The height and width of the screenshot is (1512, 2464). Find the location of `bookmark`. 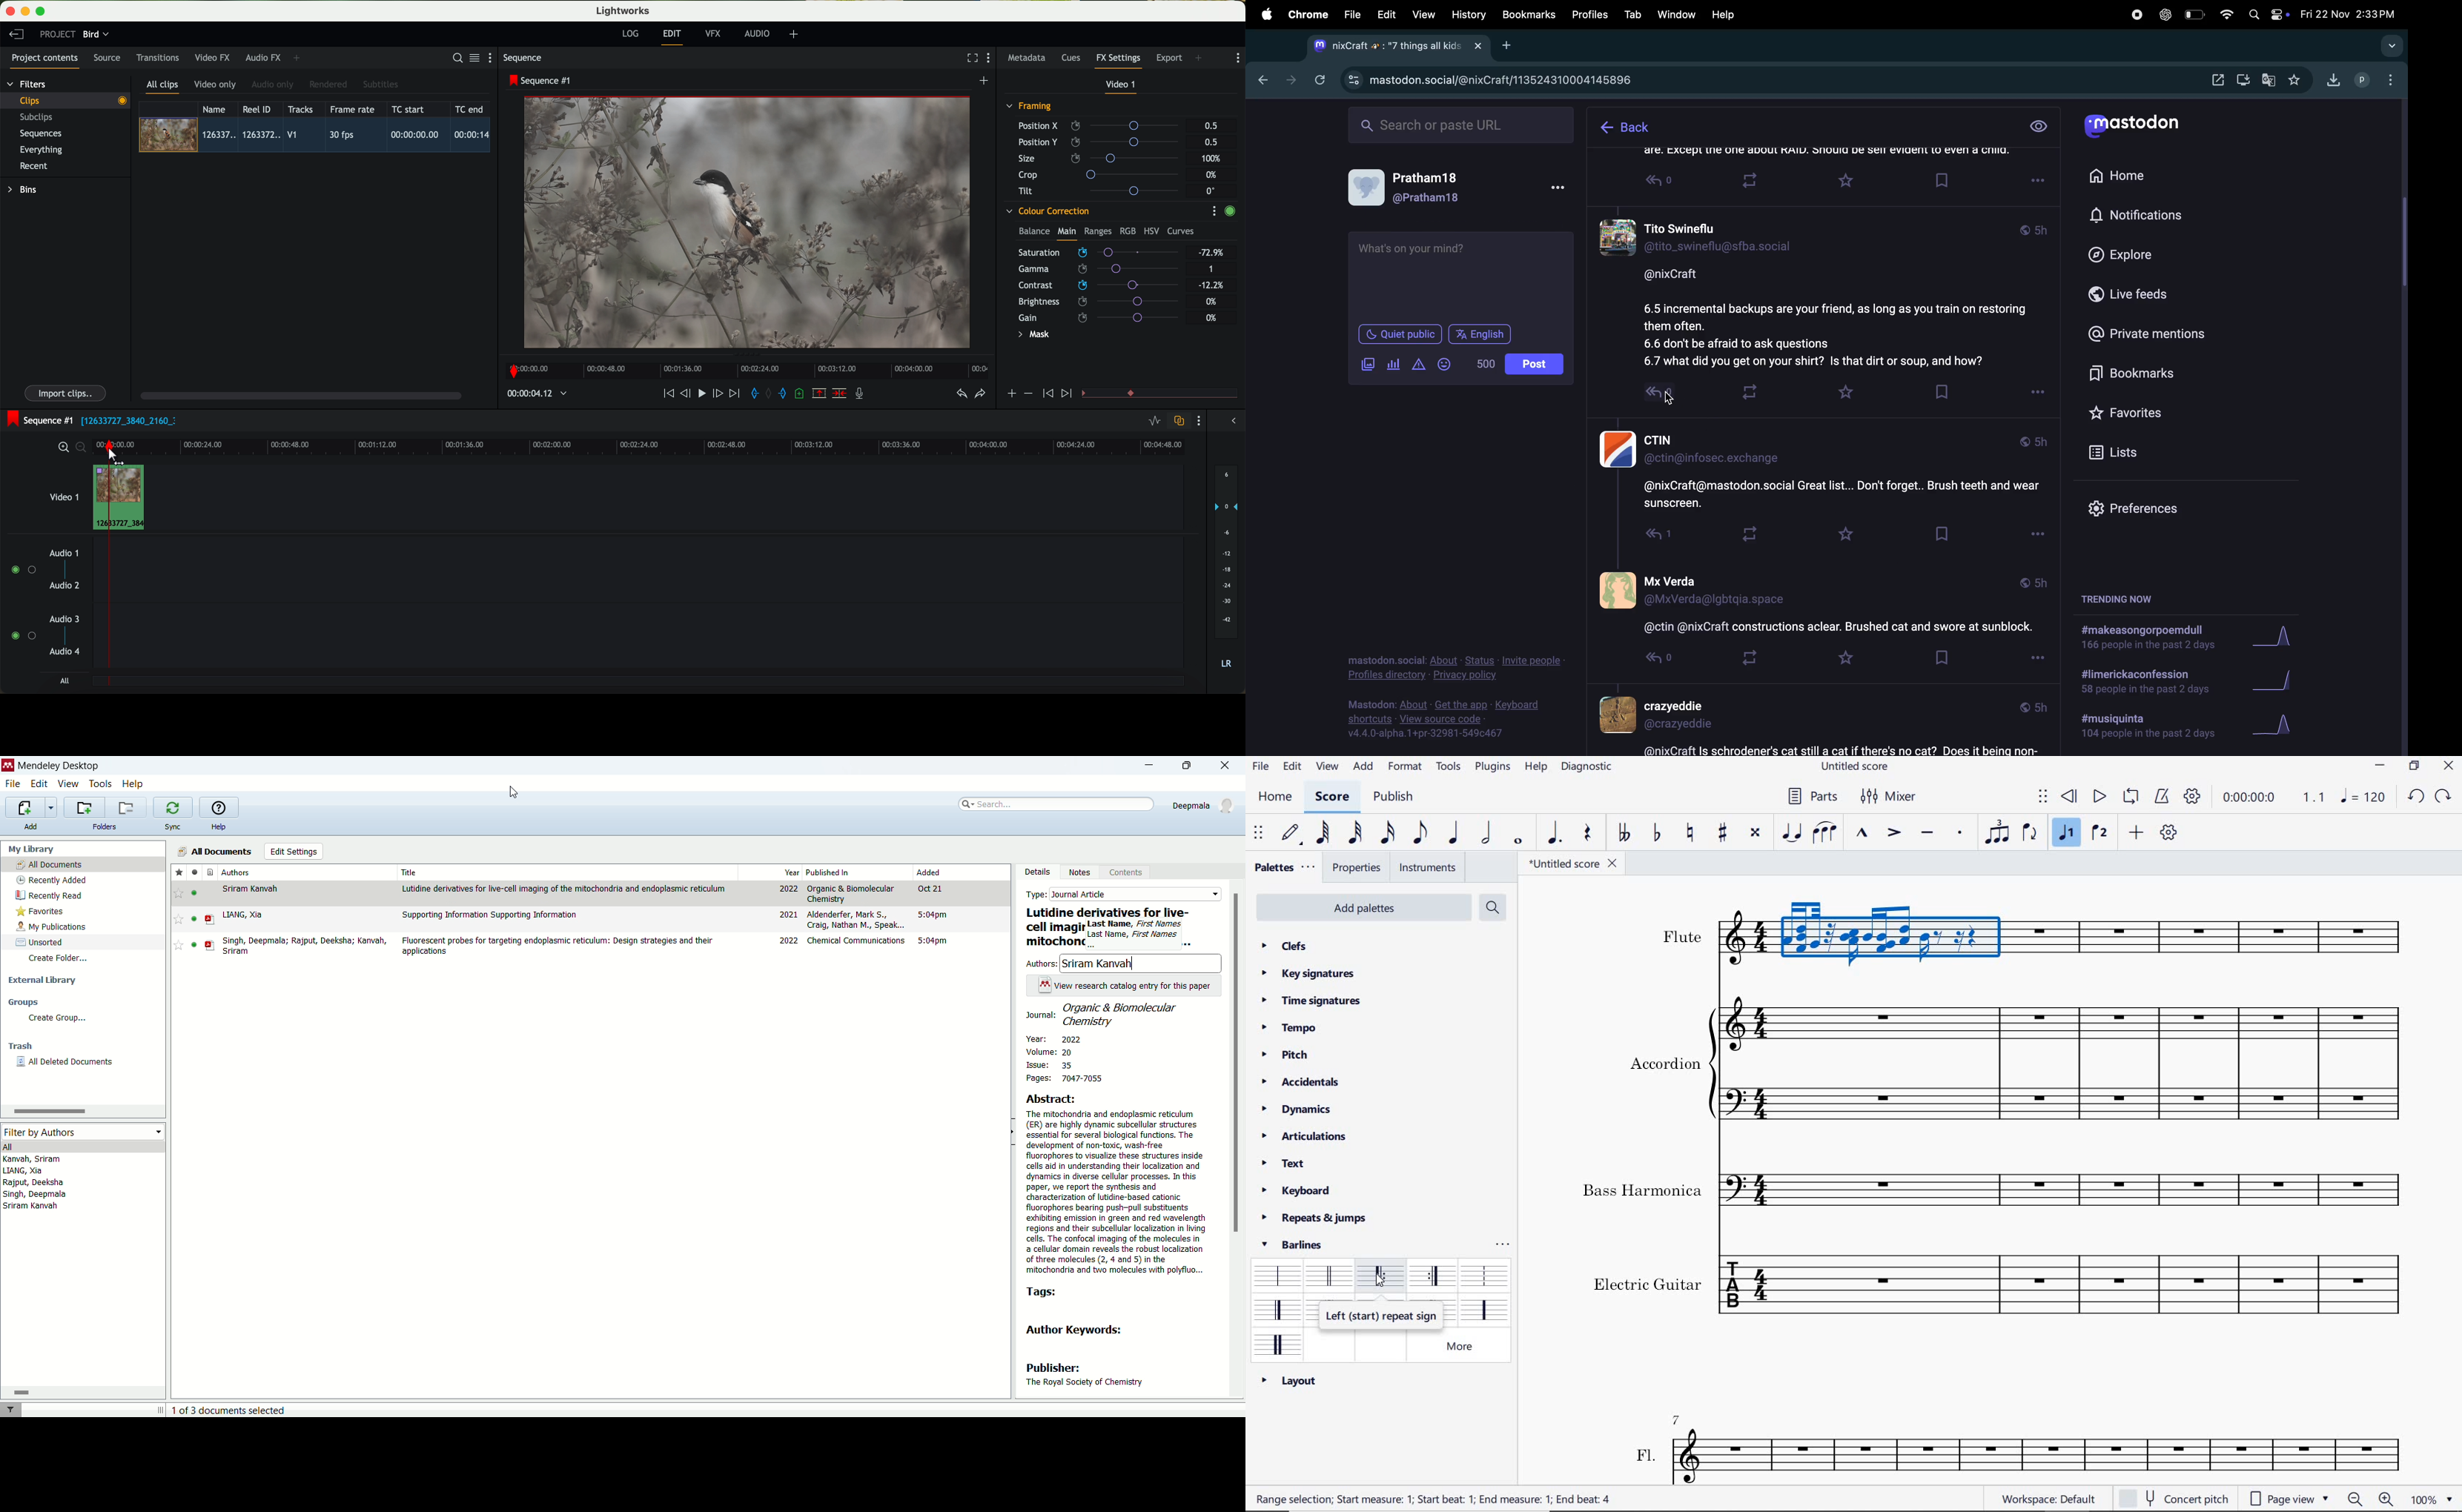

bookmark is located at coordinates (1529, 15).